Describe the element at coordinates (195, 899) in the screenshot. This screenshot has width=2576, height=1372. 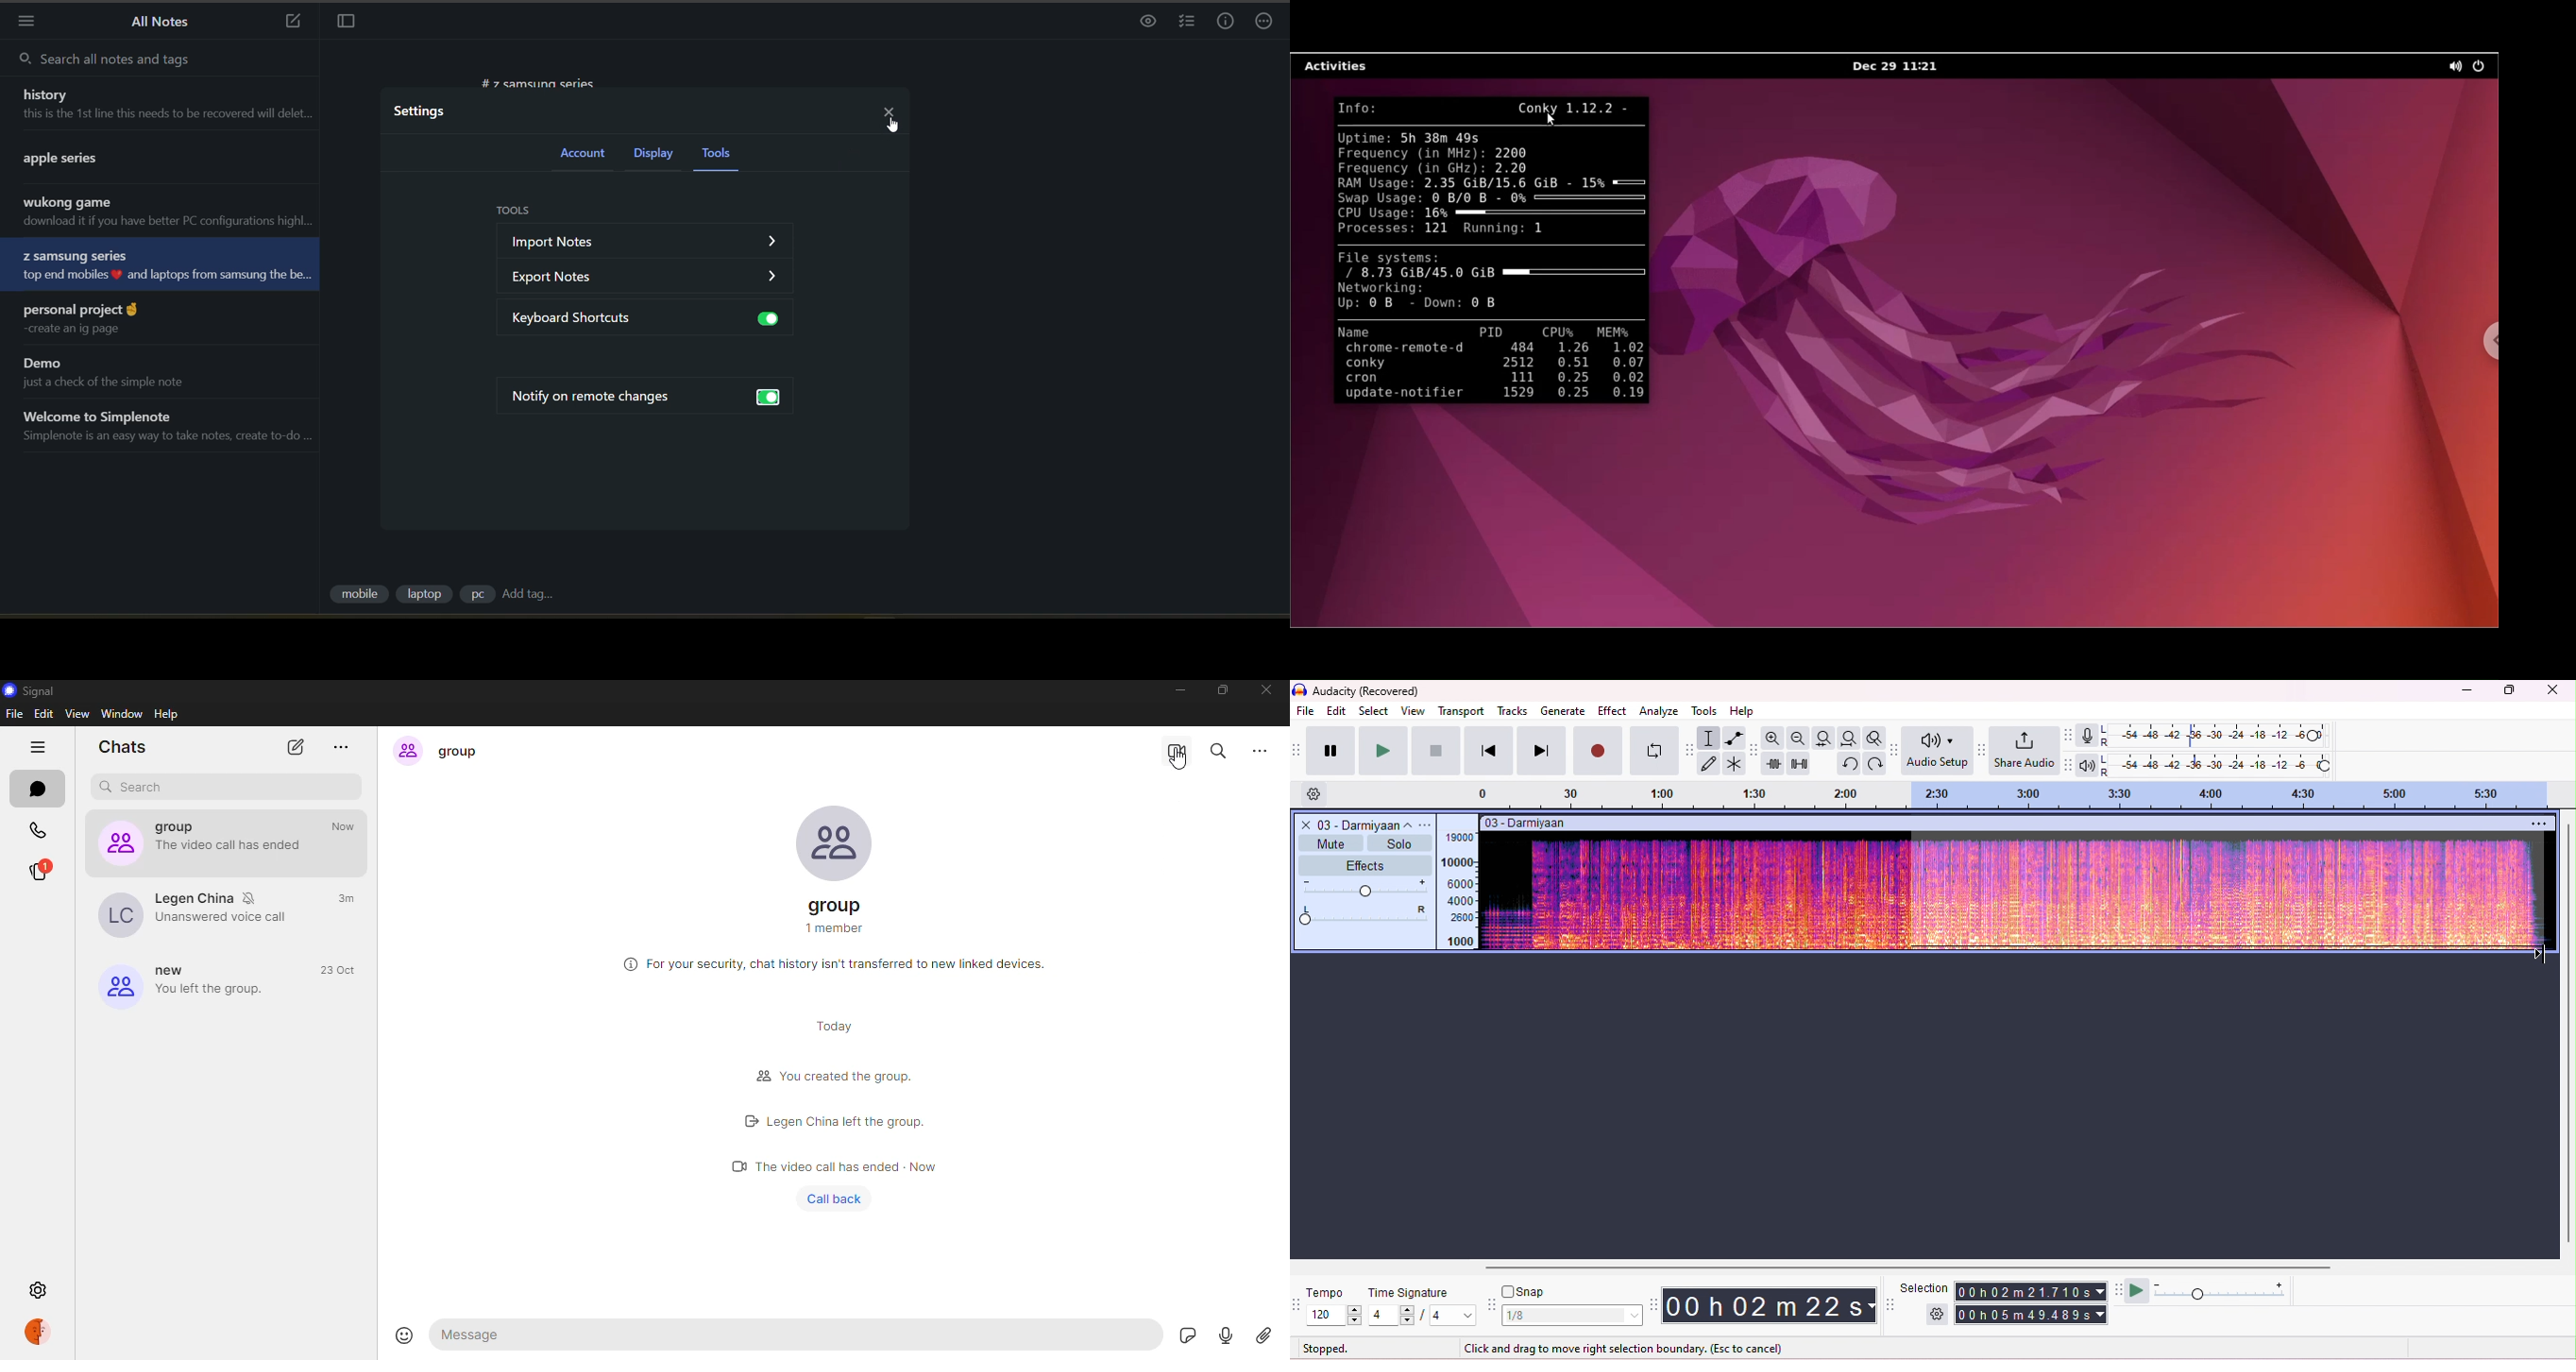
I see `Legen Chine` at that location.